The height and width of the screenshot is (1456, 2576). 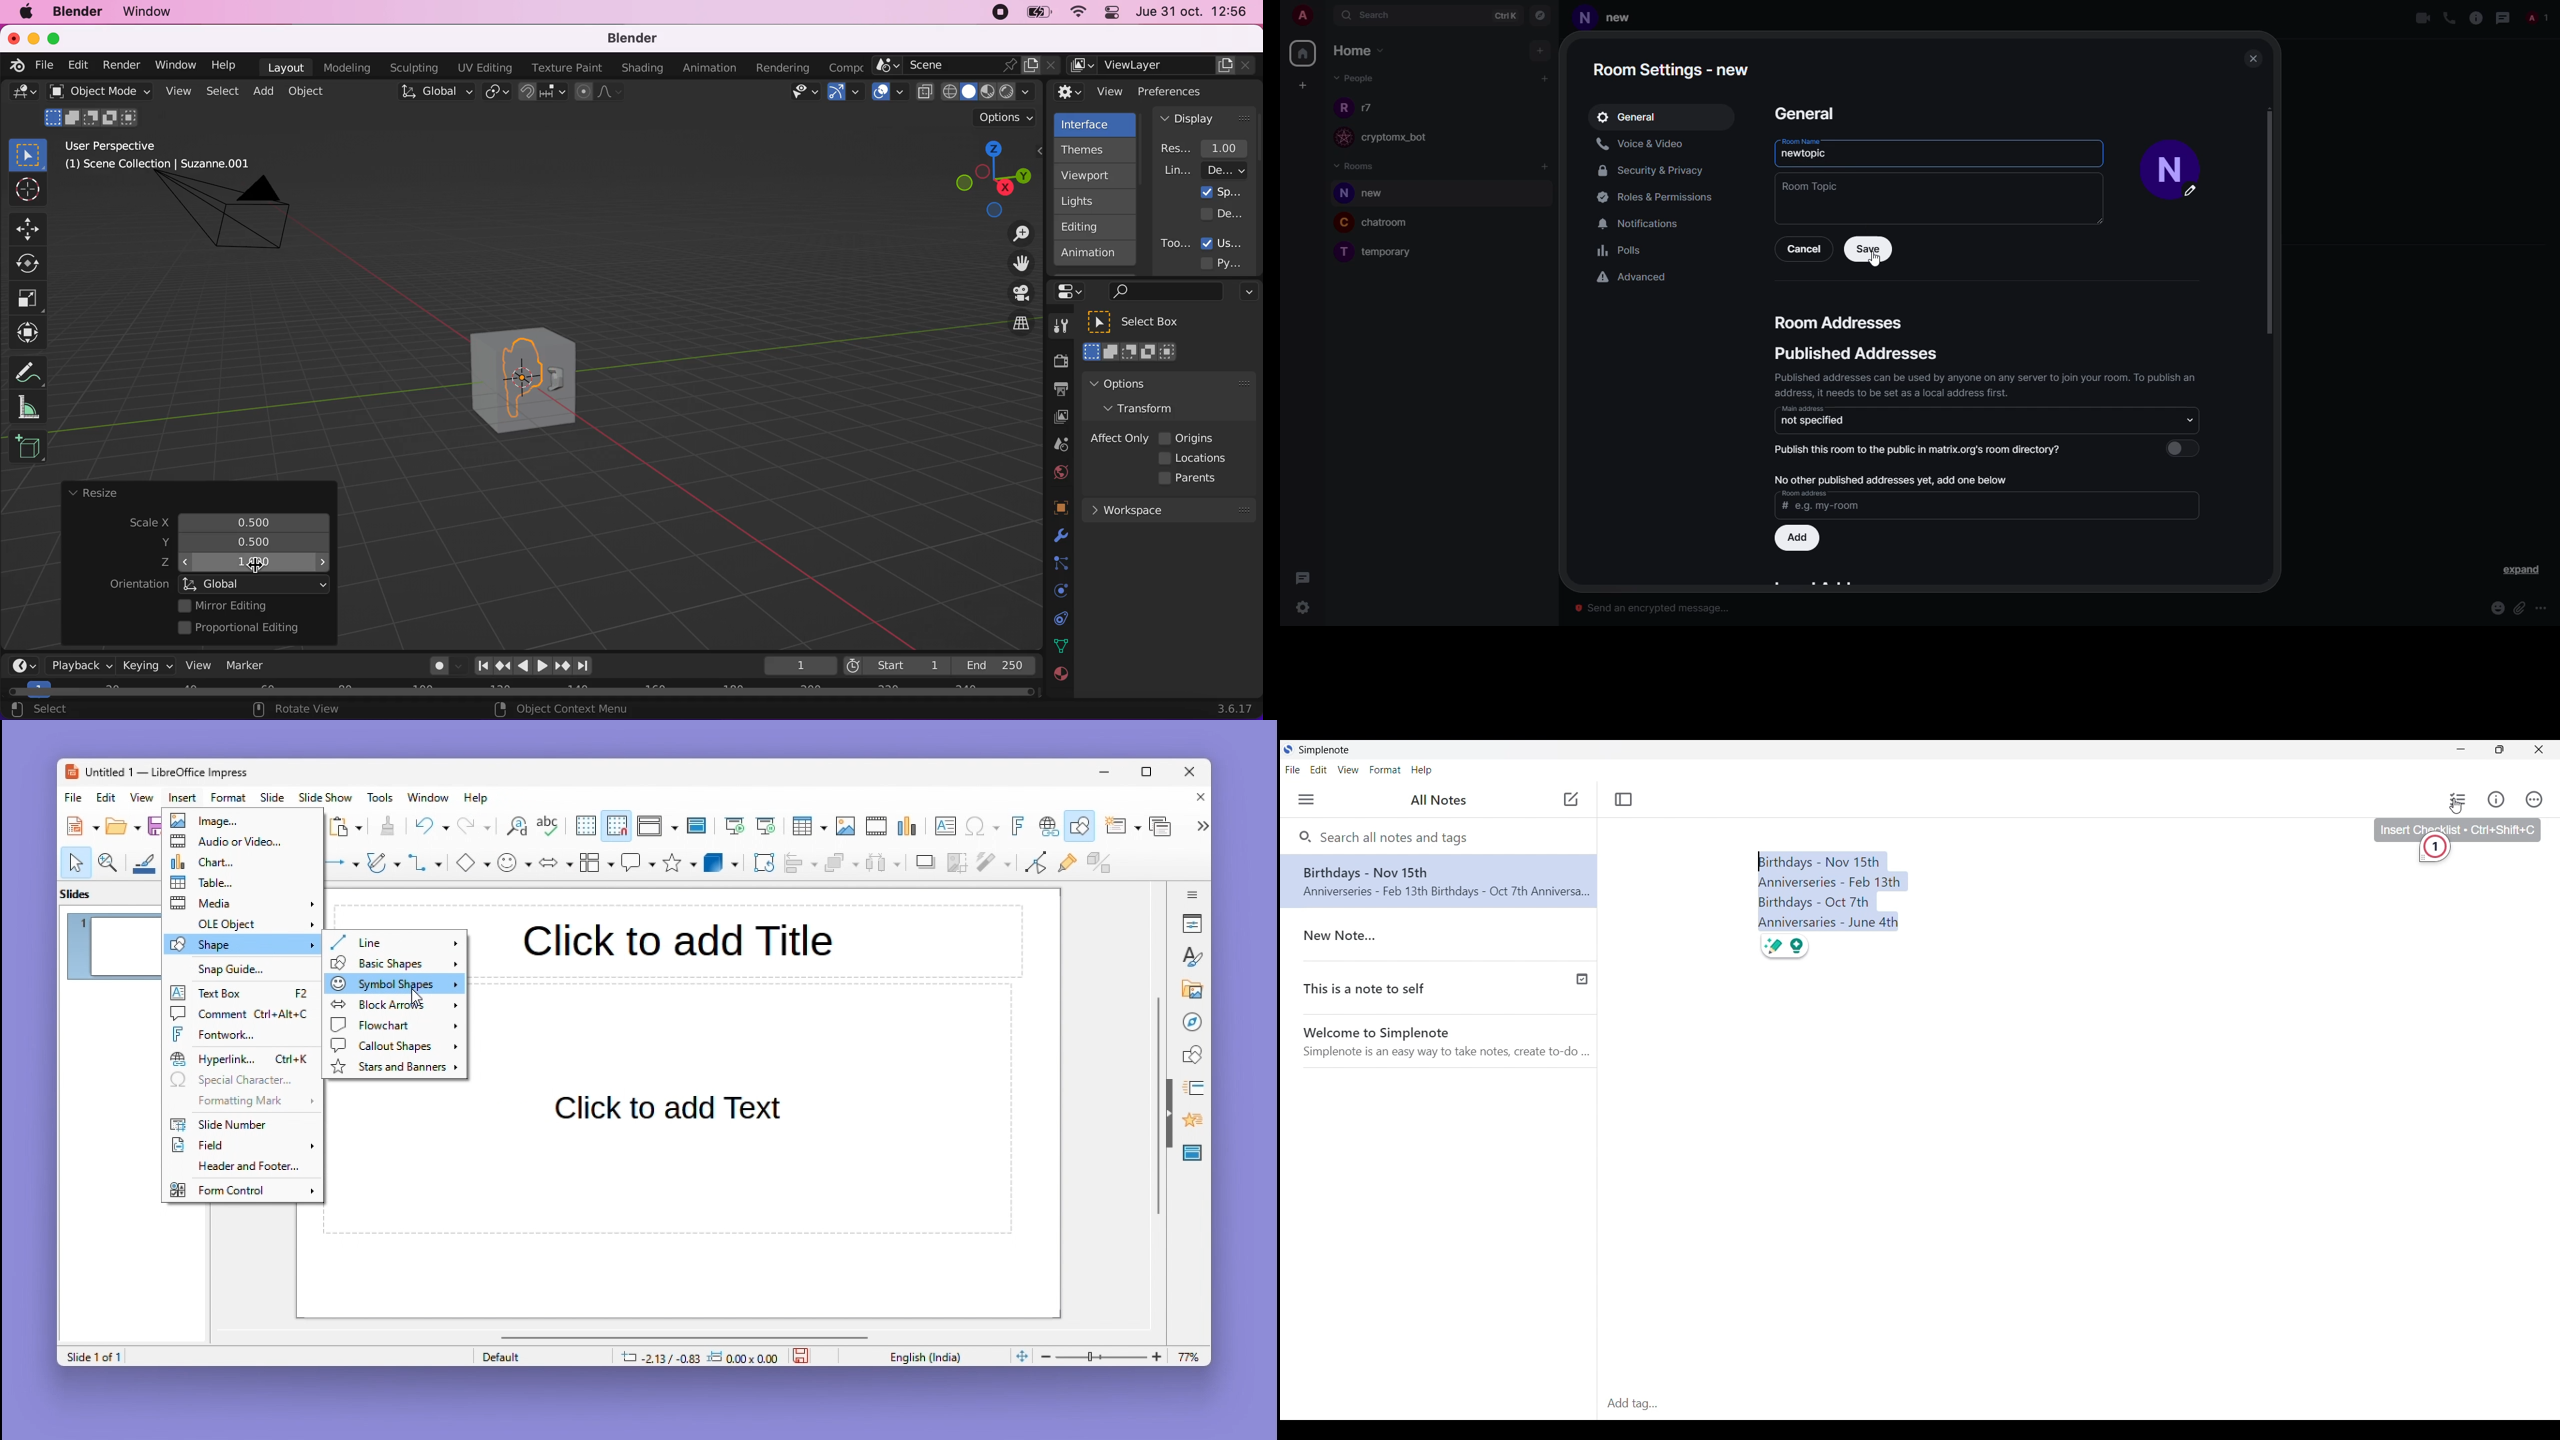 What do you see at coordinates (1187, 437) in the screenshot?
I see `origins` at bounding box center [1187, 437].